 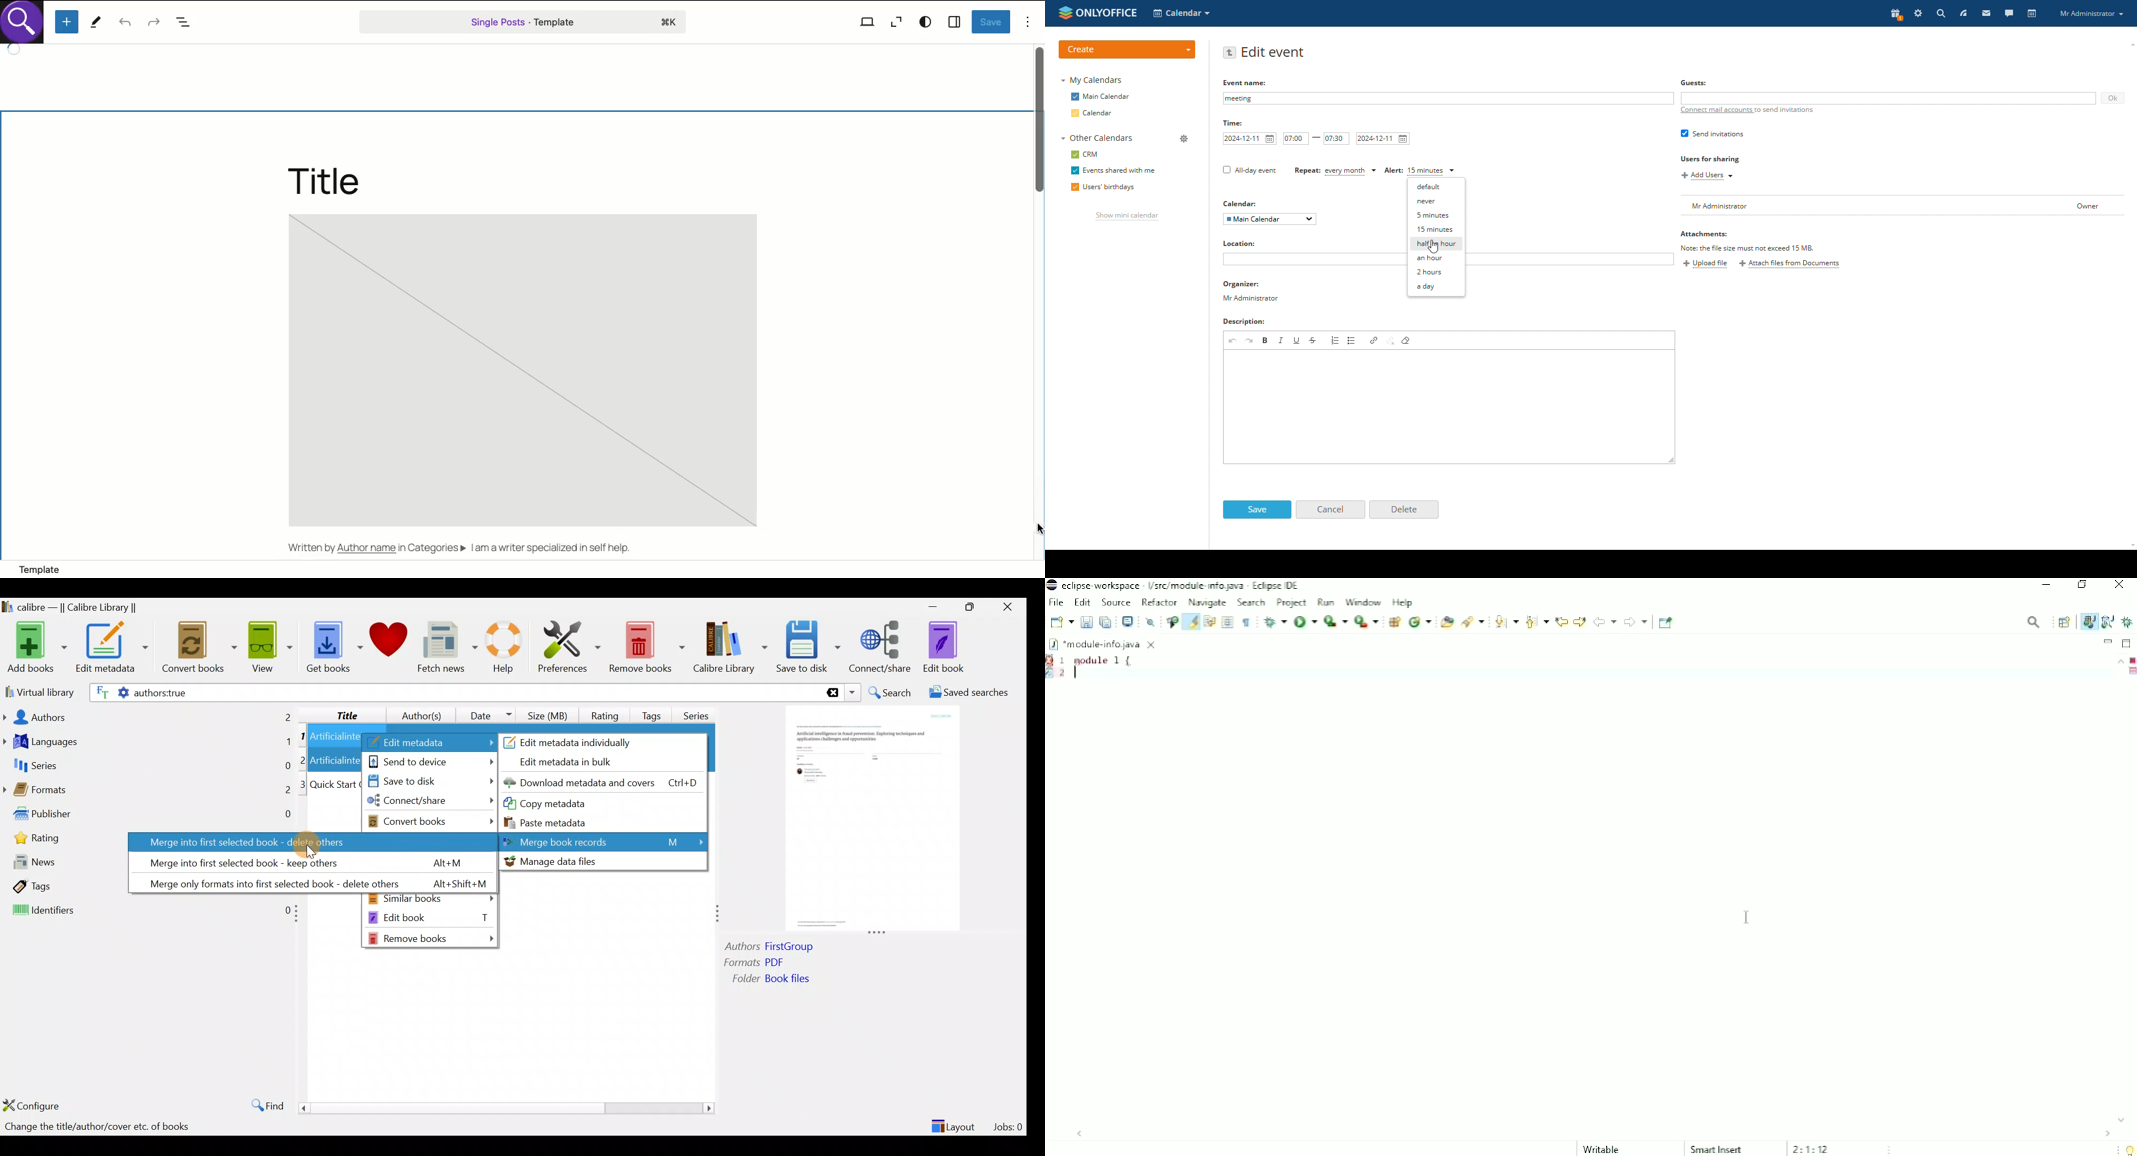 I want to click on Edit metadata individually, so click(x=582, y=741).